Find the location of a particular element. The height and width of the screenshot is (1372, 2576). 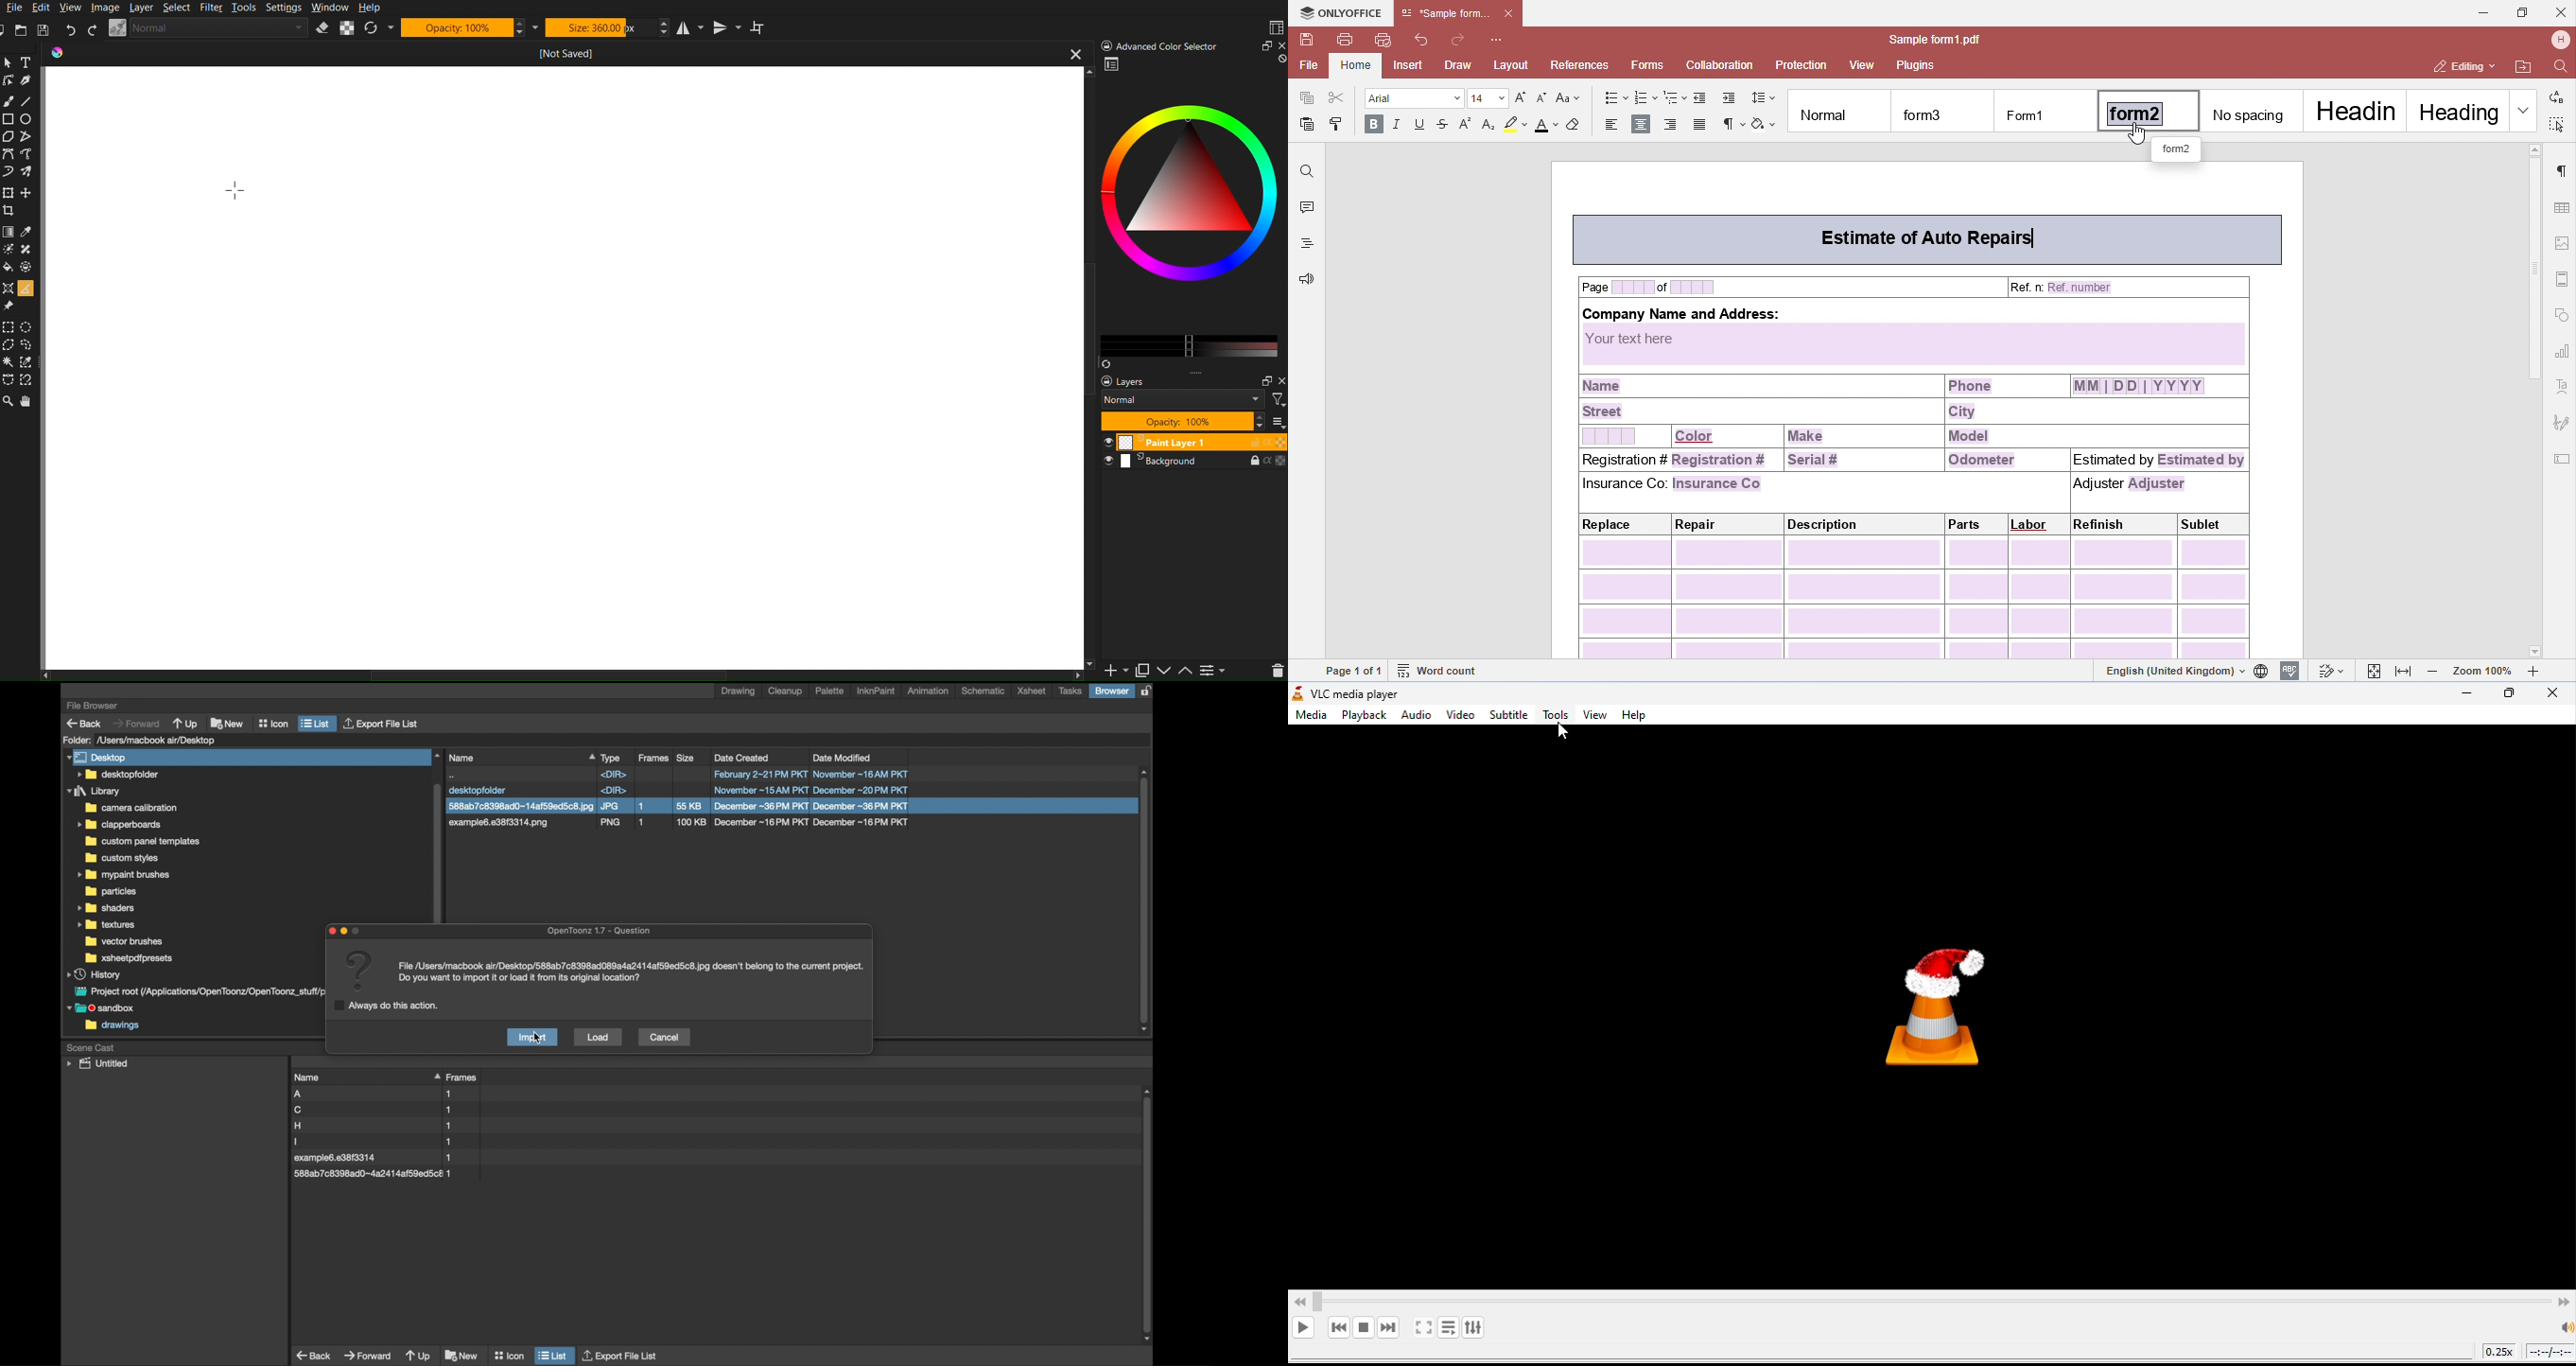

Alpha is located at coordinates (347, 28).